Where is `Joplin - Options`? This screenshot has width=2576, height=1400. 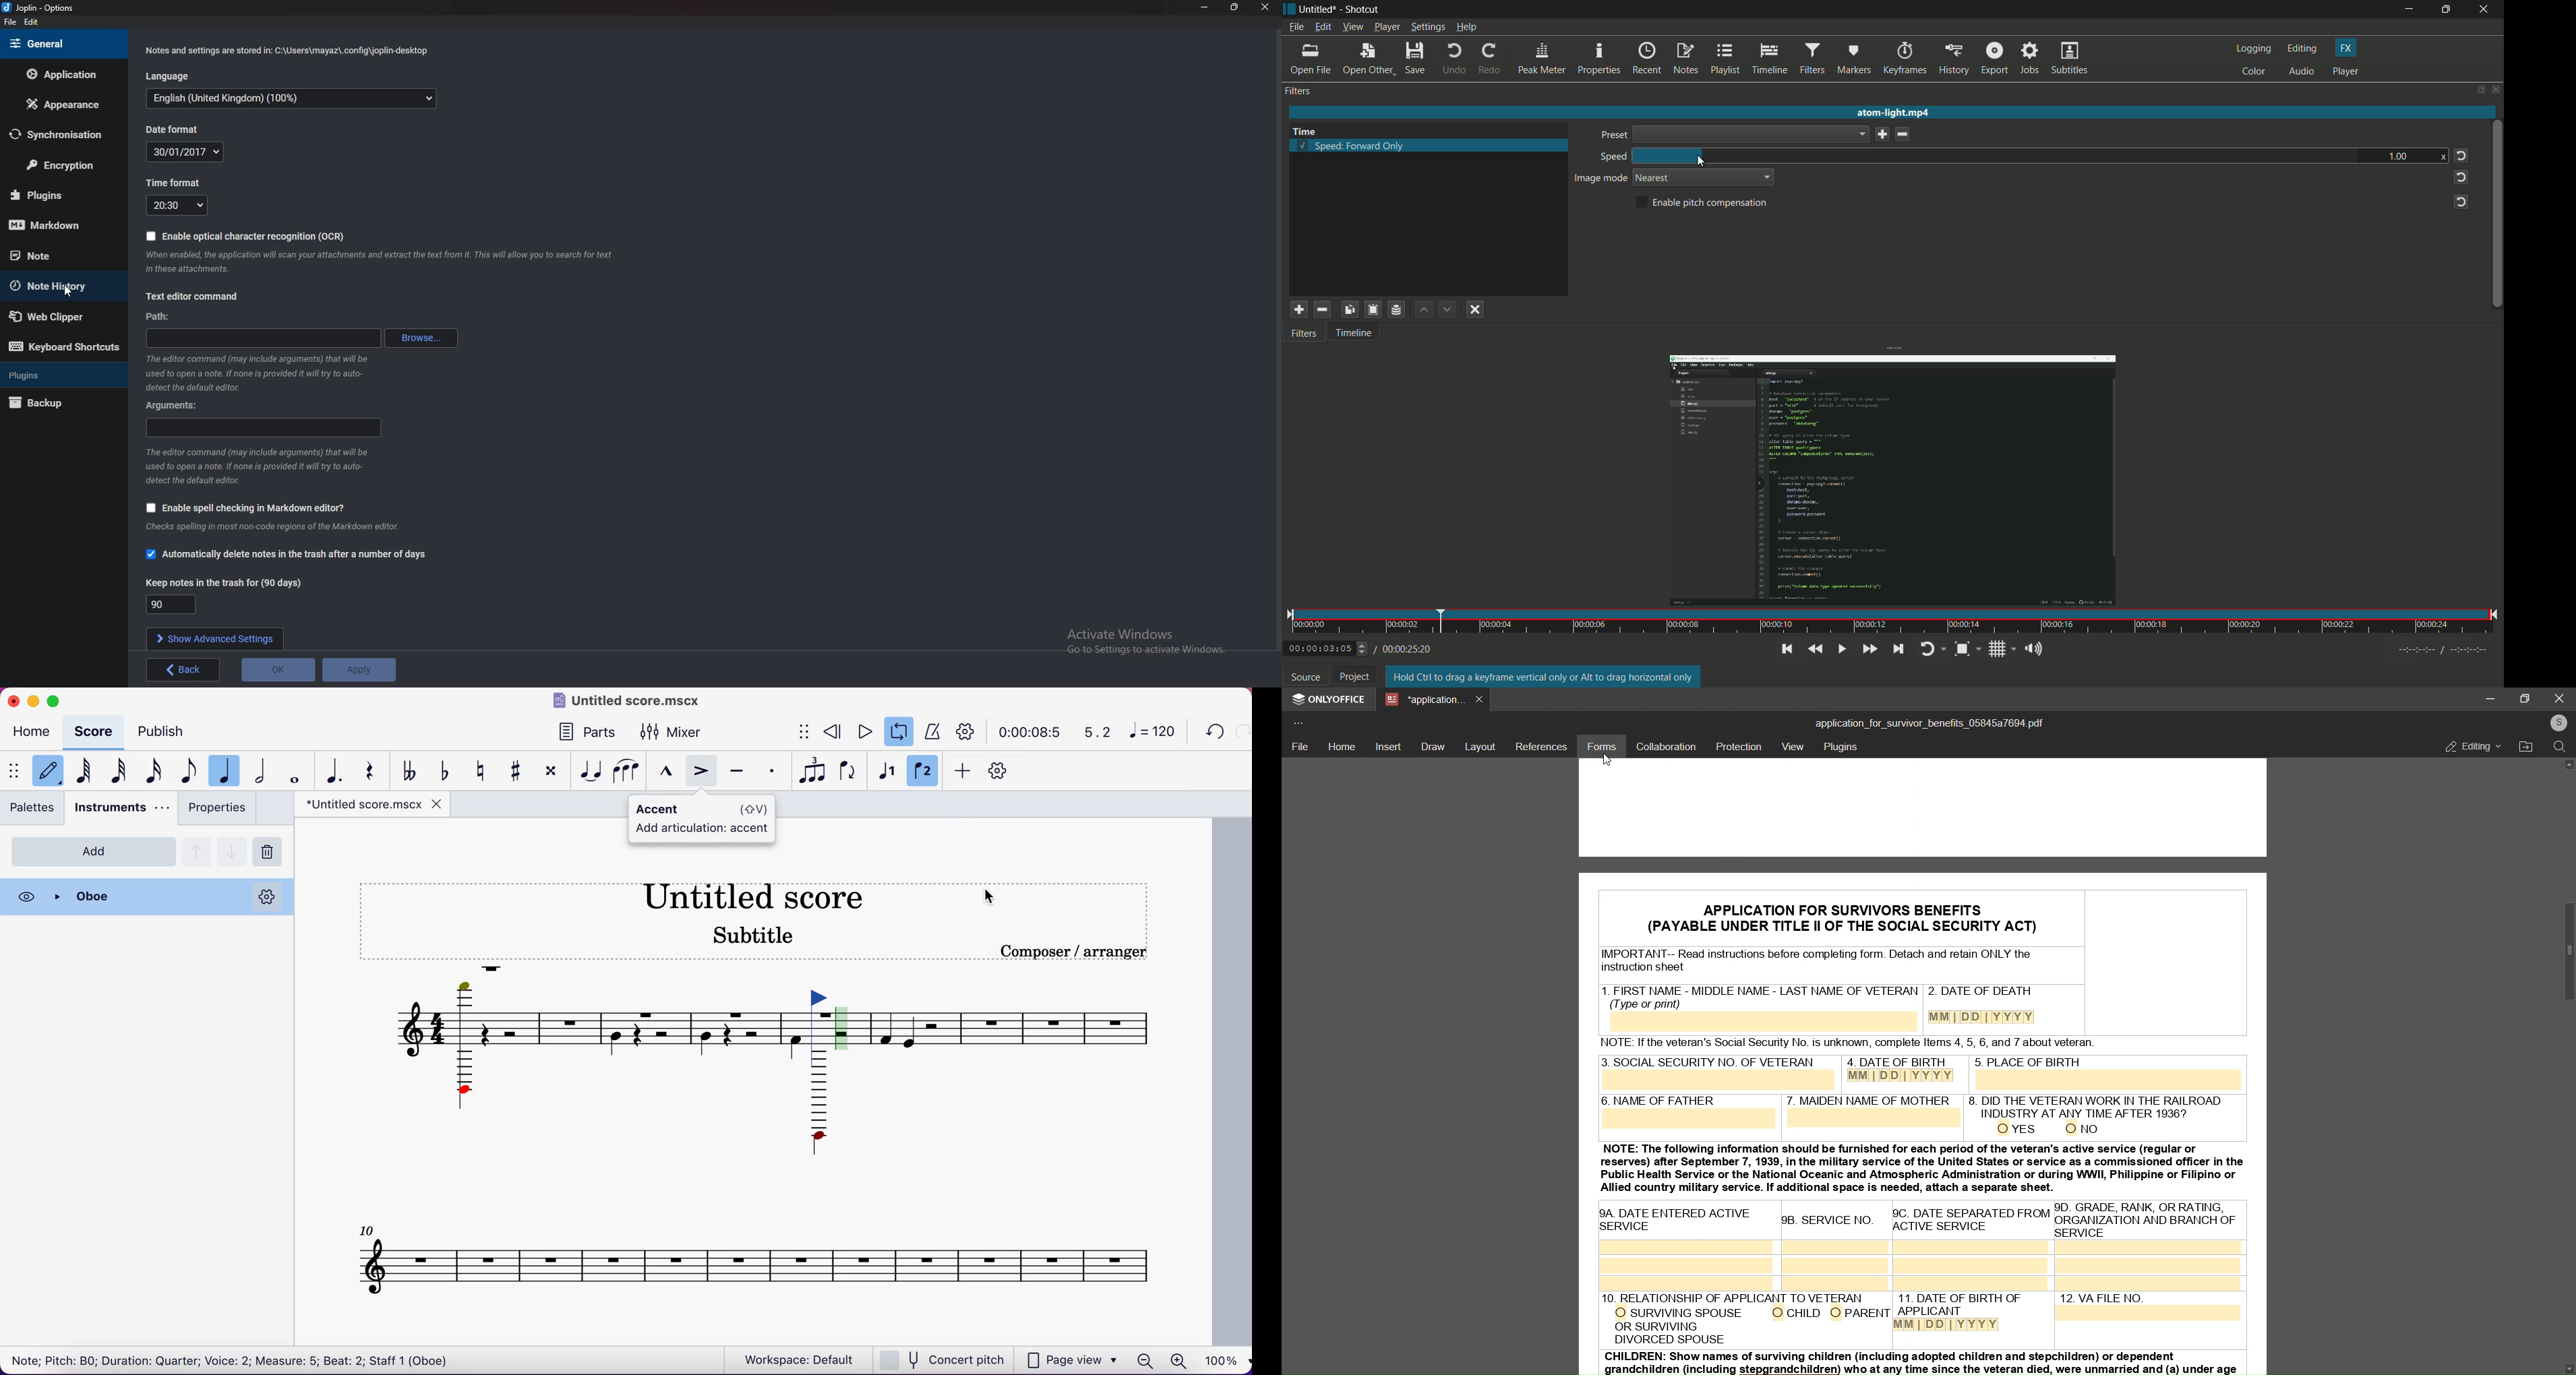 Joplin - Options is located at coordinates (41, 8).